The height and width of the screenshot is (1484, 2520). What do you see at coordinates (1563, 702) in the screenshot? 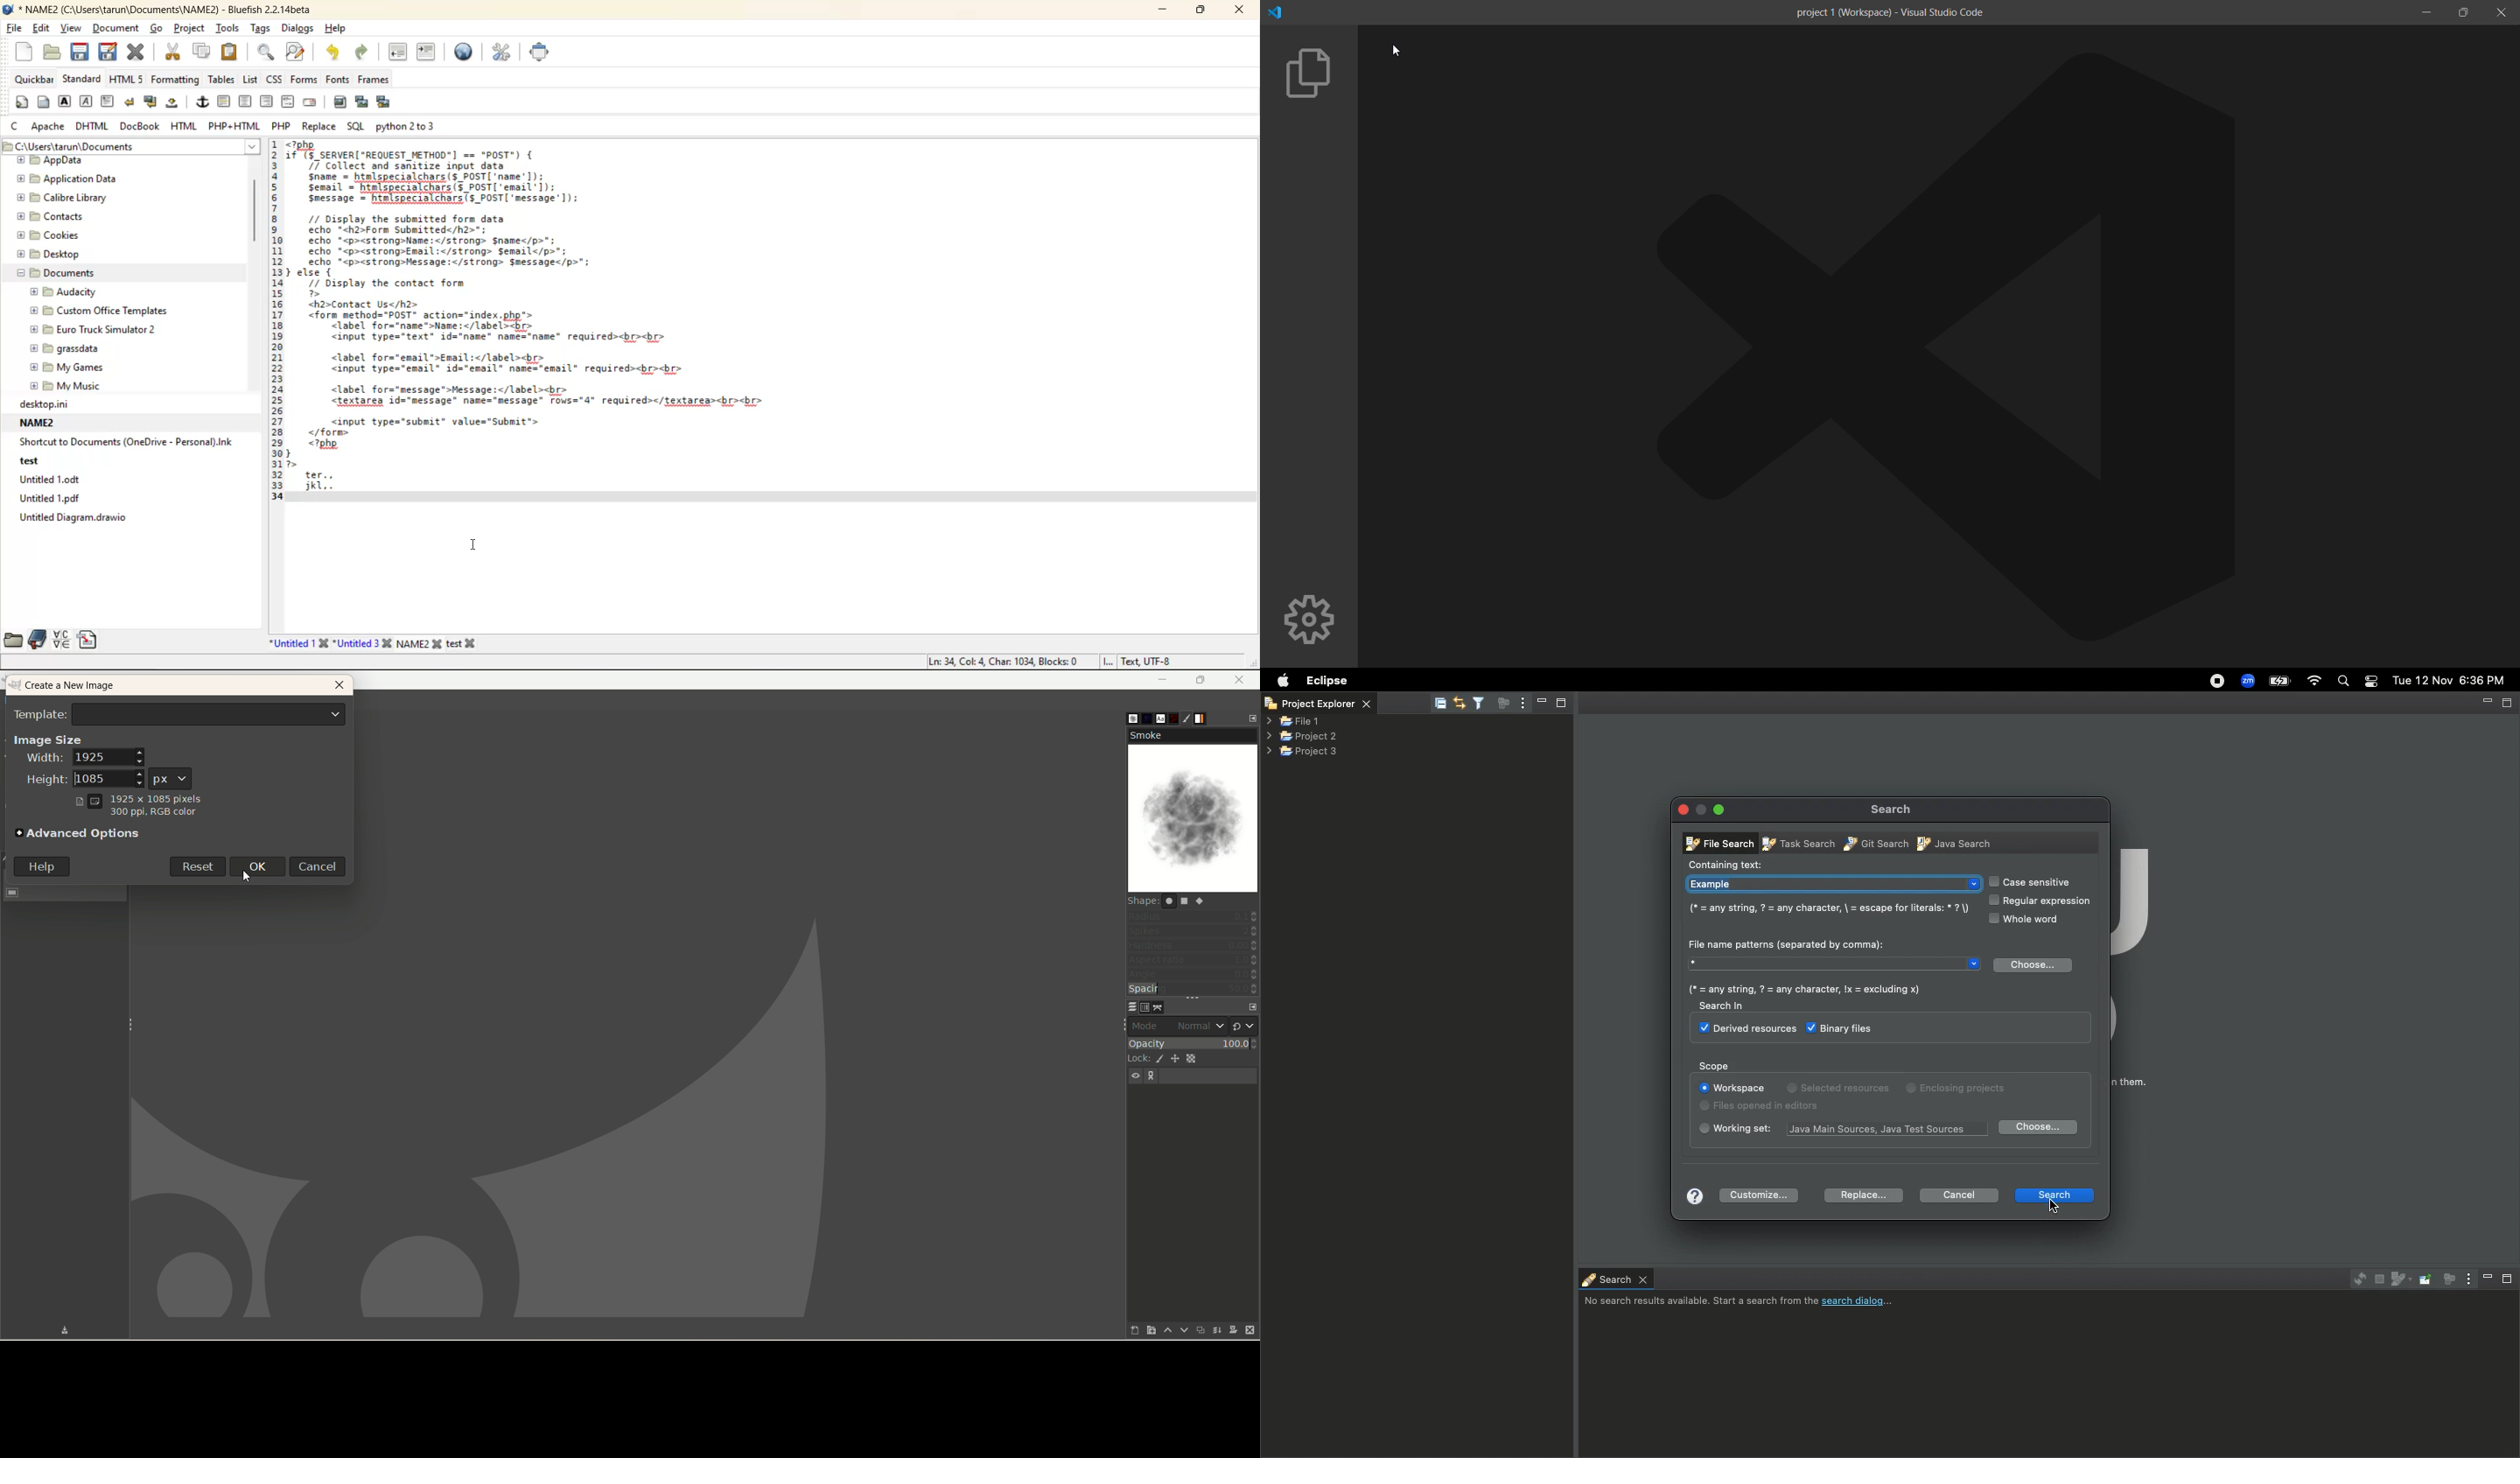
I see `maximize` at bounding box center [1563, 702].